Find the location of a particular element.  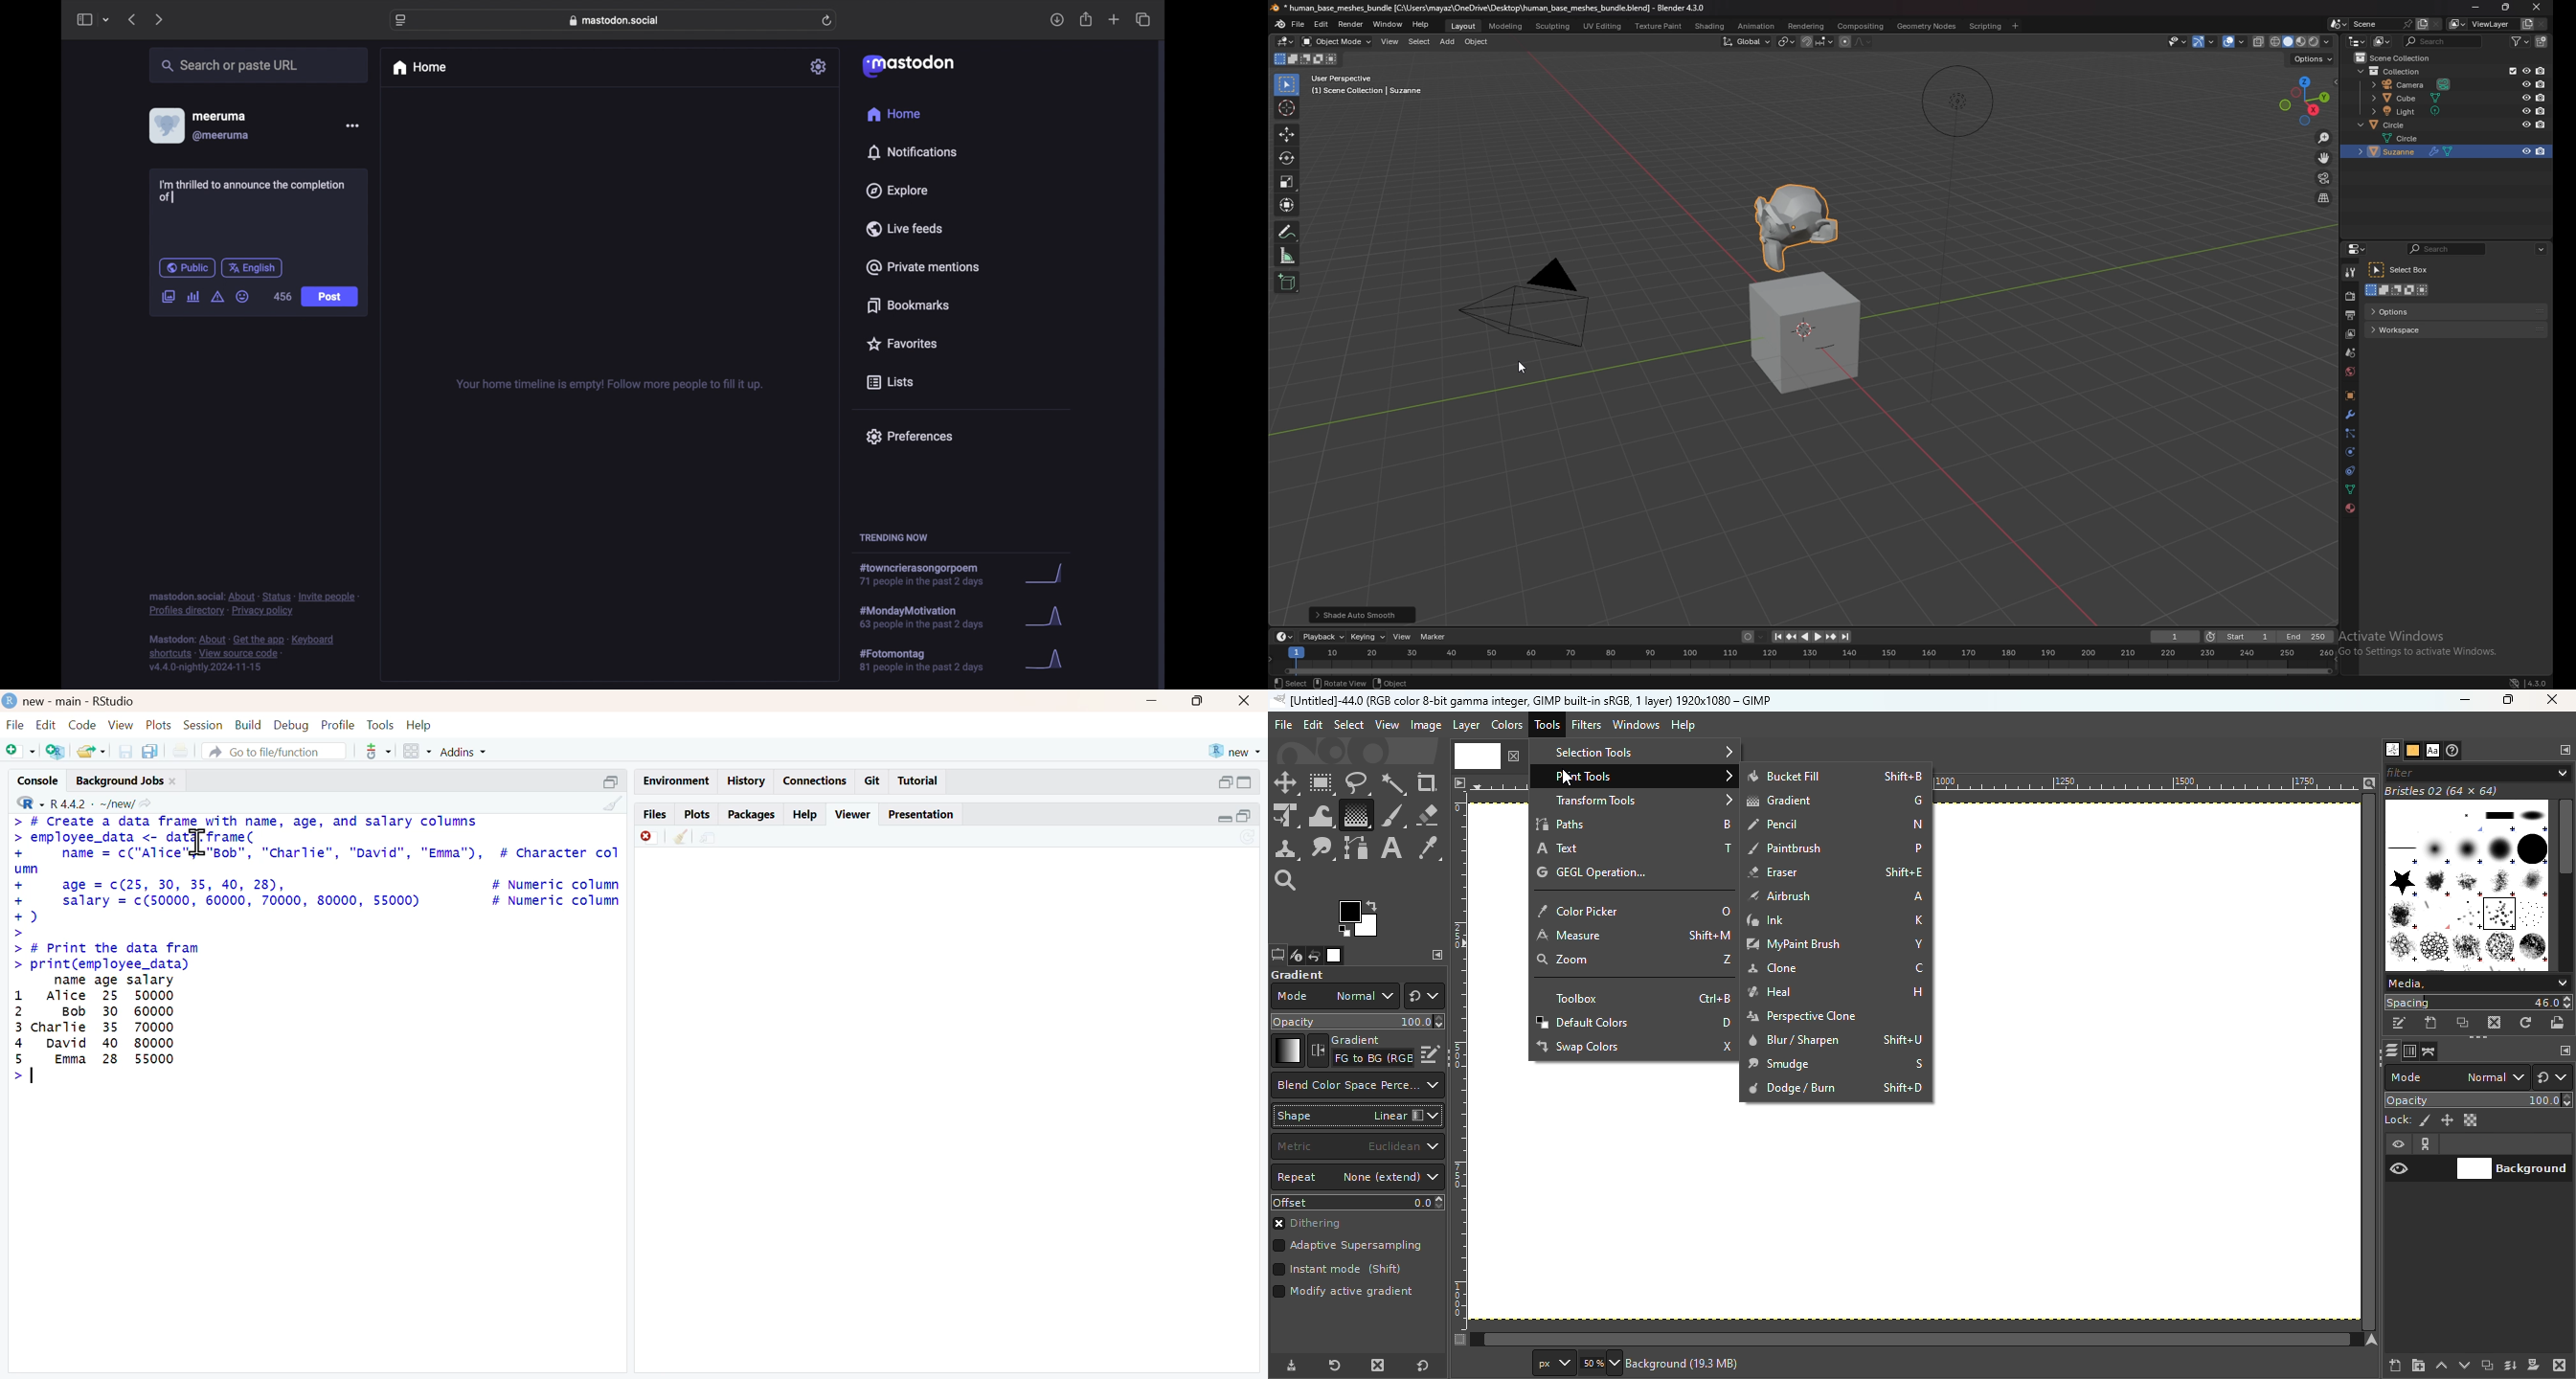

camera view is located at coordinates (2325, 178).